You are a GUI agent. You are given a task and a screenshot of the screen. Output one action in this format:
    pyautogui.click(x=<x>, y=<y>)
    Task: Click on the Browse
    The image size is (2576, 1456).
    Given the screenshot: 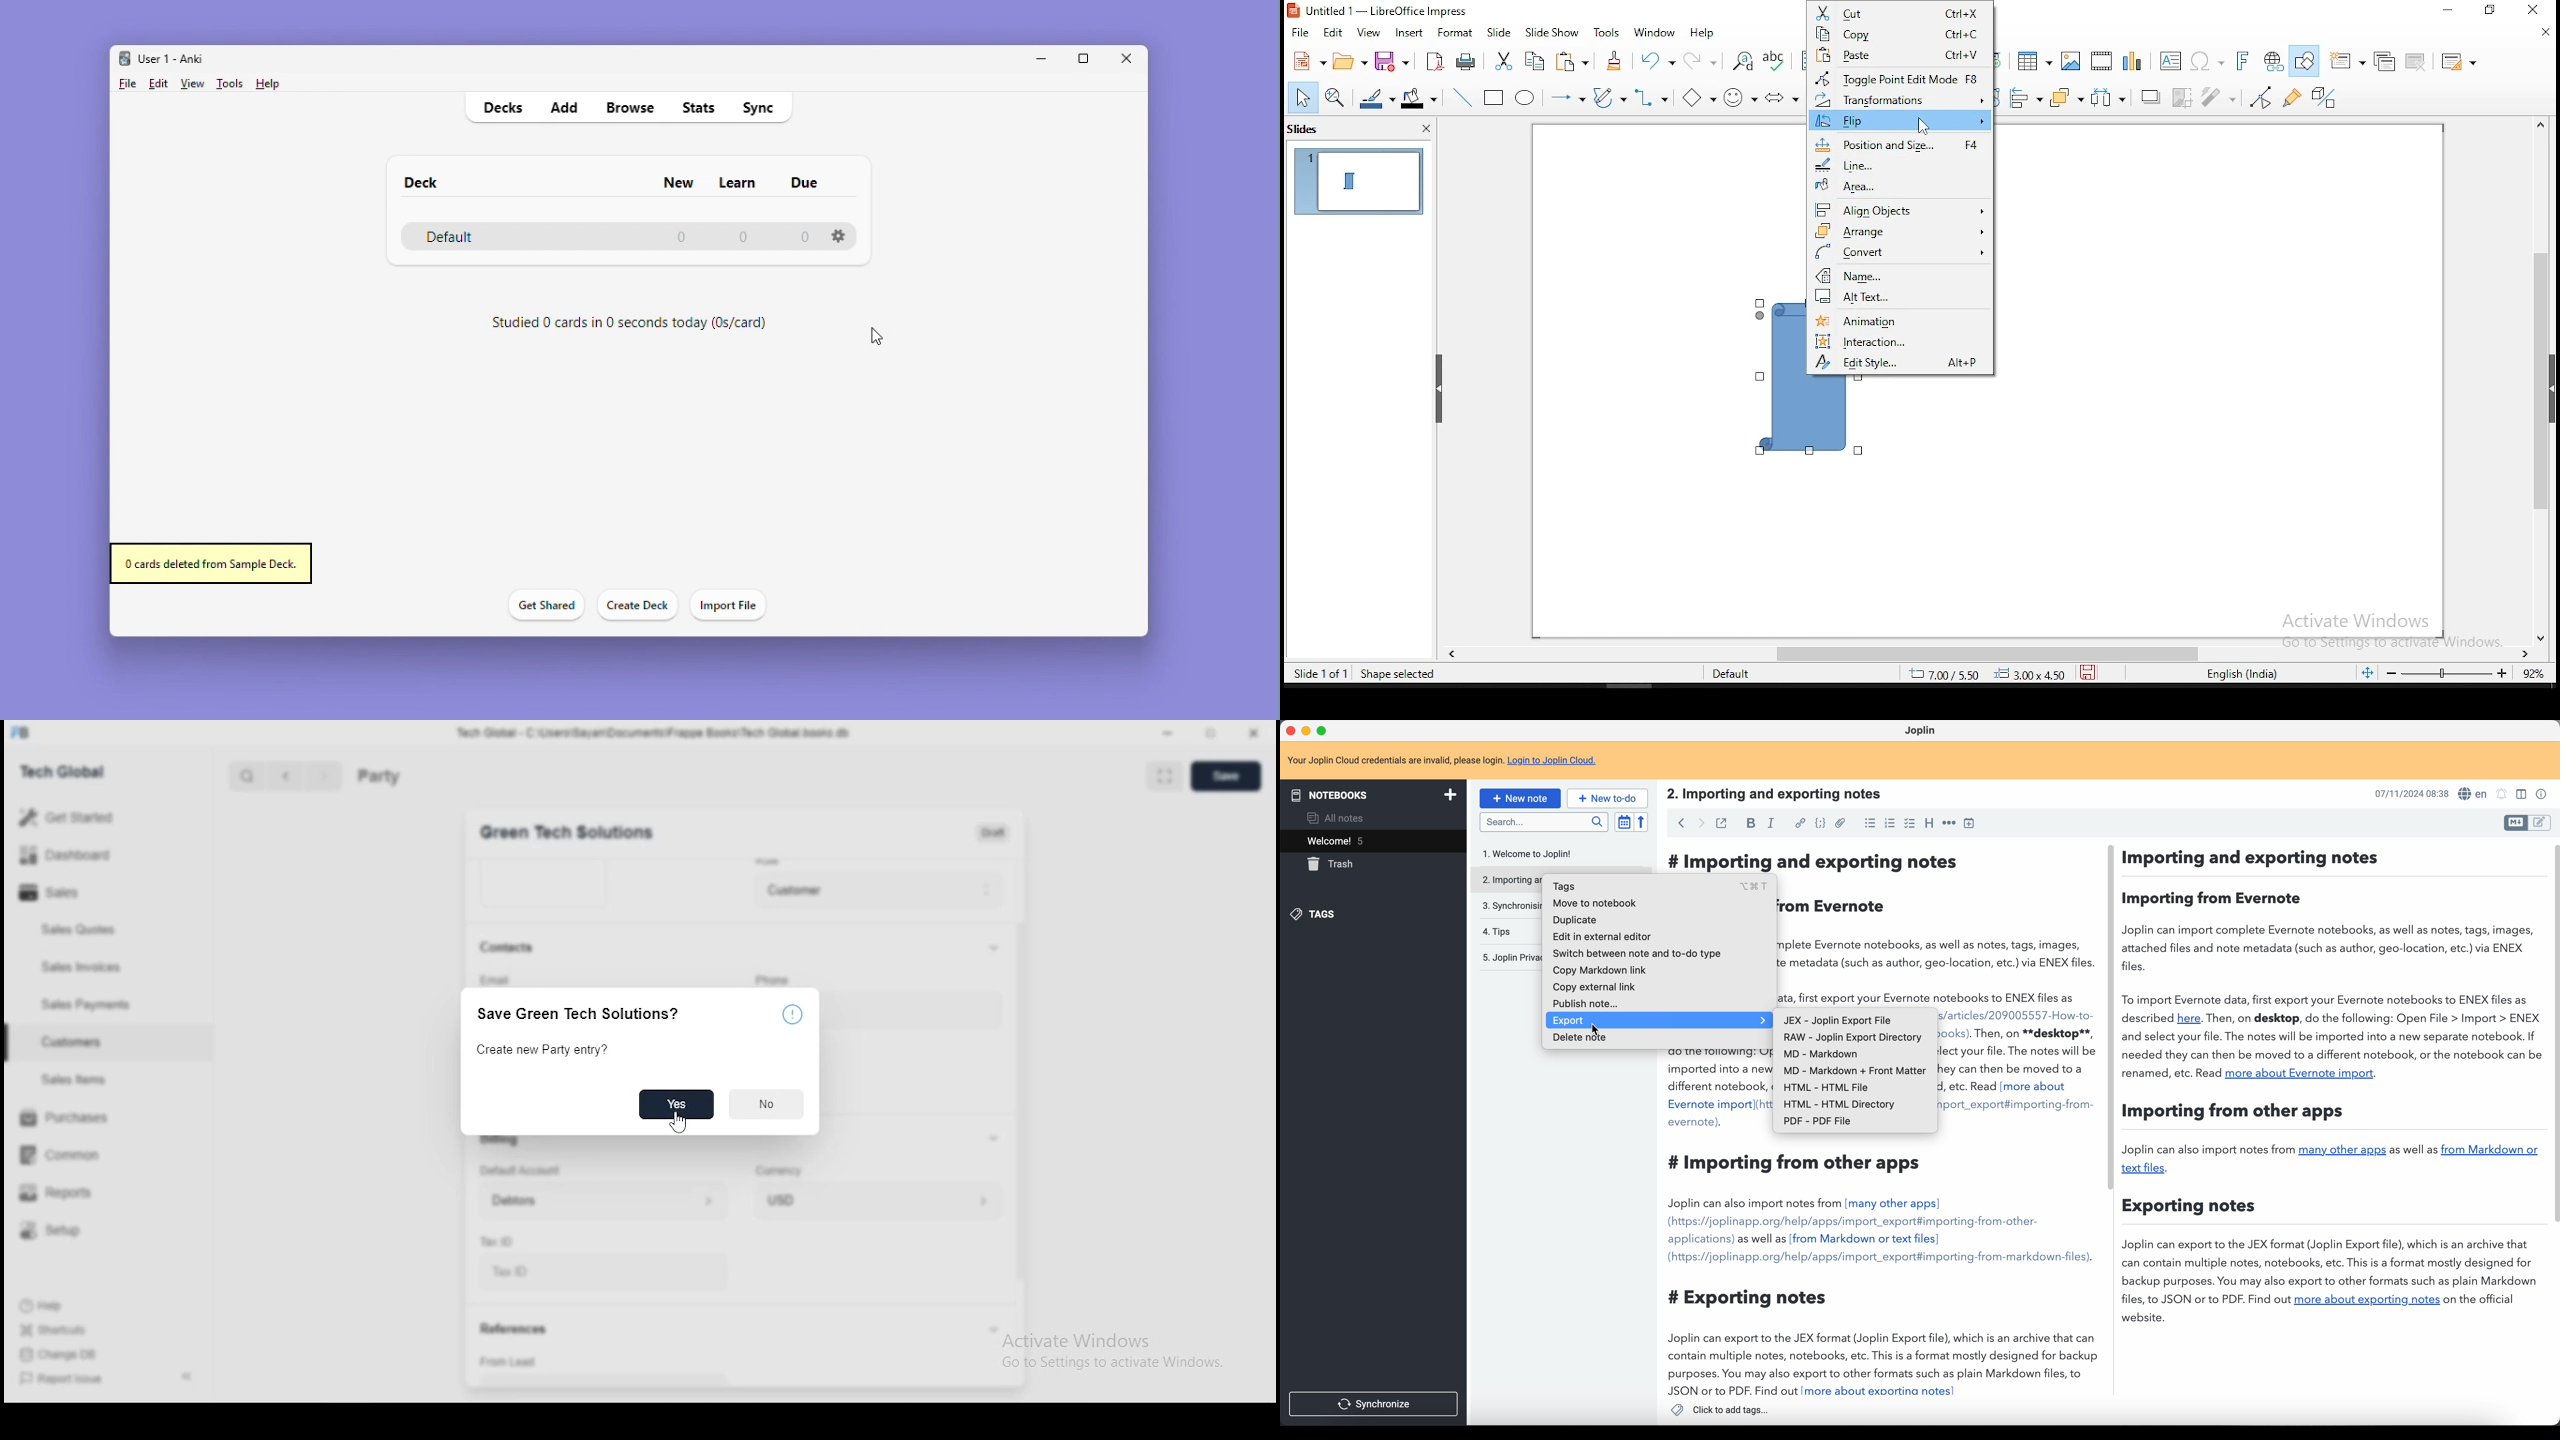 What is the action you would take?
    pyautogui.click(x=628, y=107)
    